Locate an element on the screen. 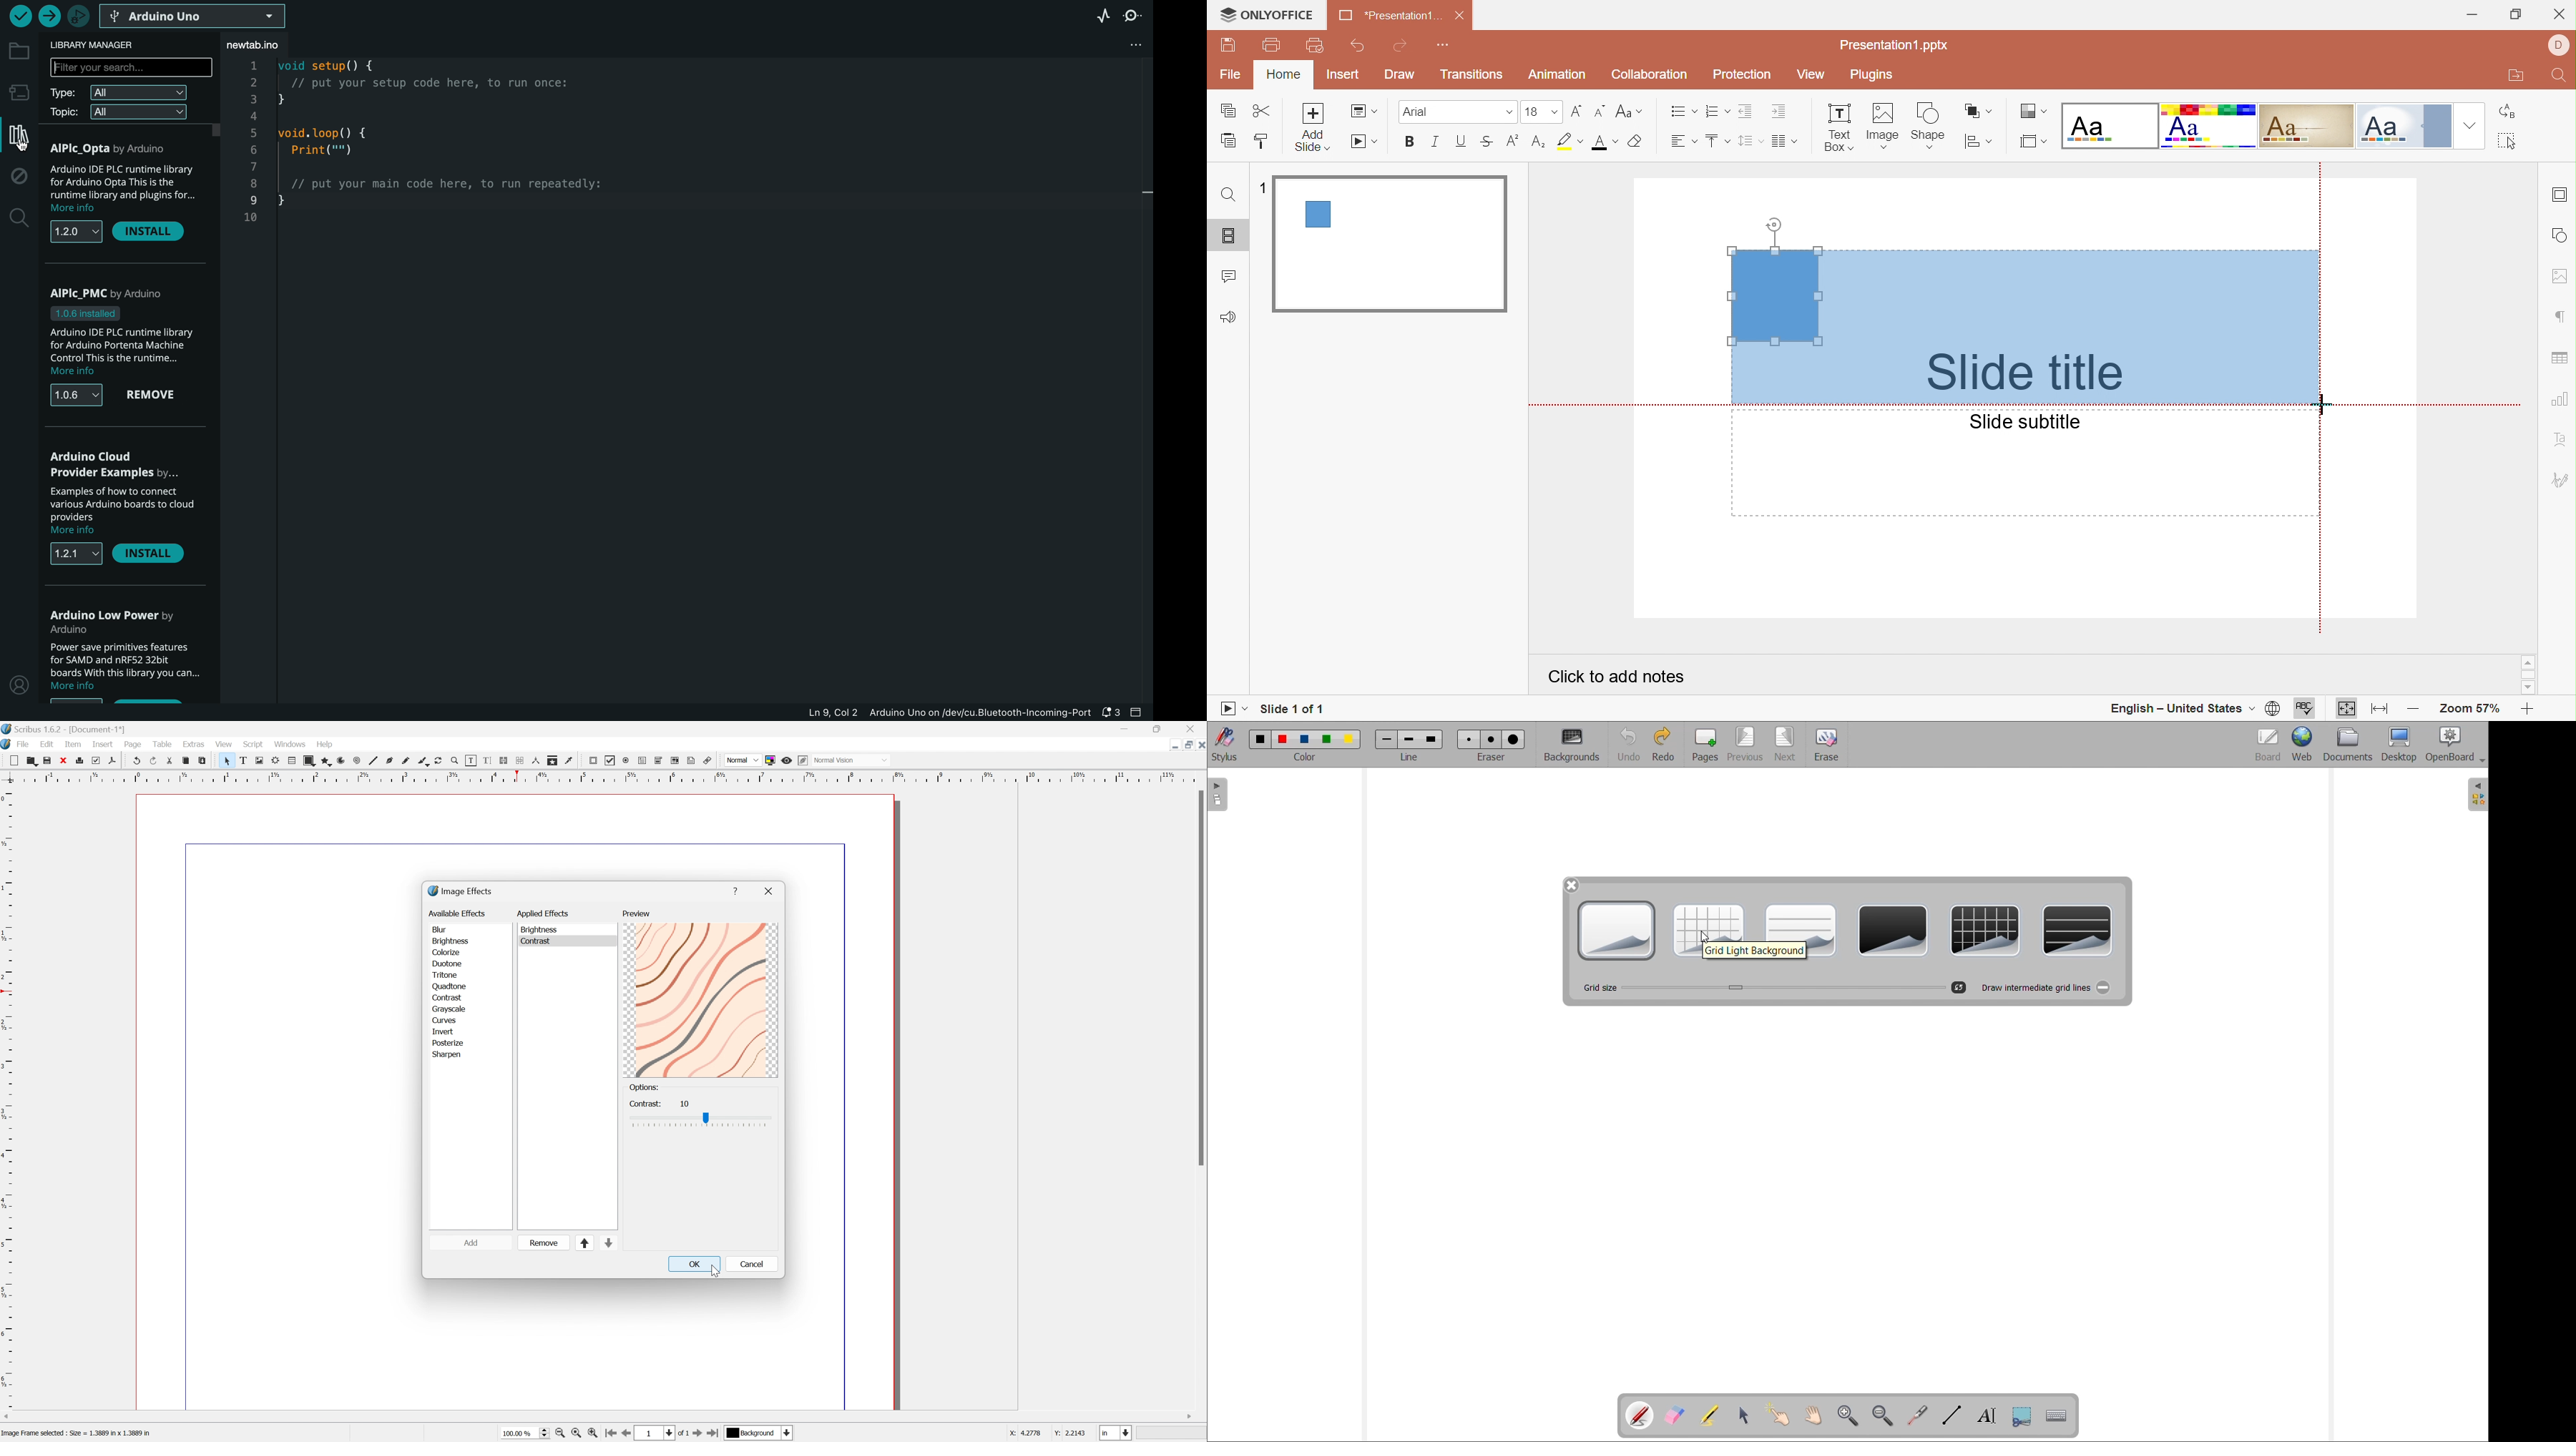  Windows is located at coordinates (289, 742).